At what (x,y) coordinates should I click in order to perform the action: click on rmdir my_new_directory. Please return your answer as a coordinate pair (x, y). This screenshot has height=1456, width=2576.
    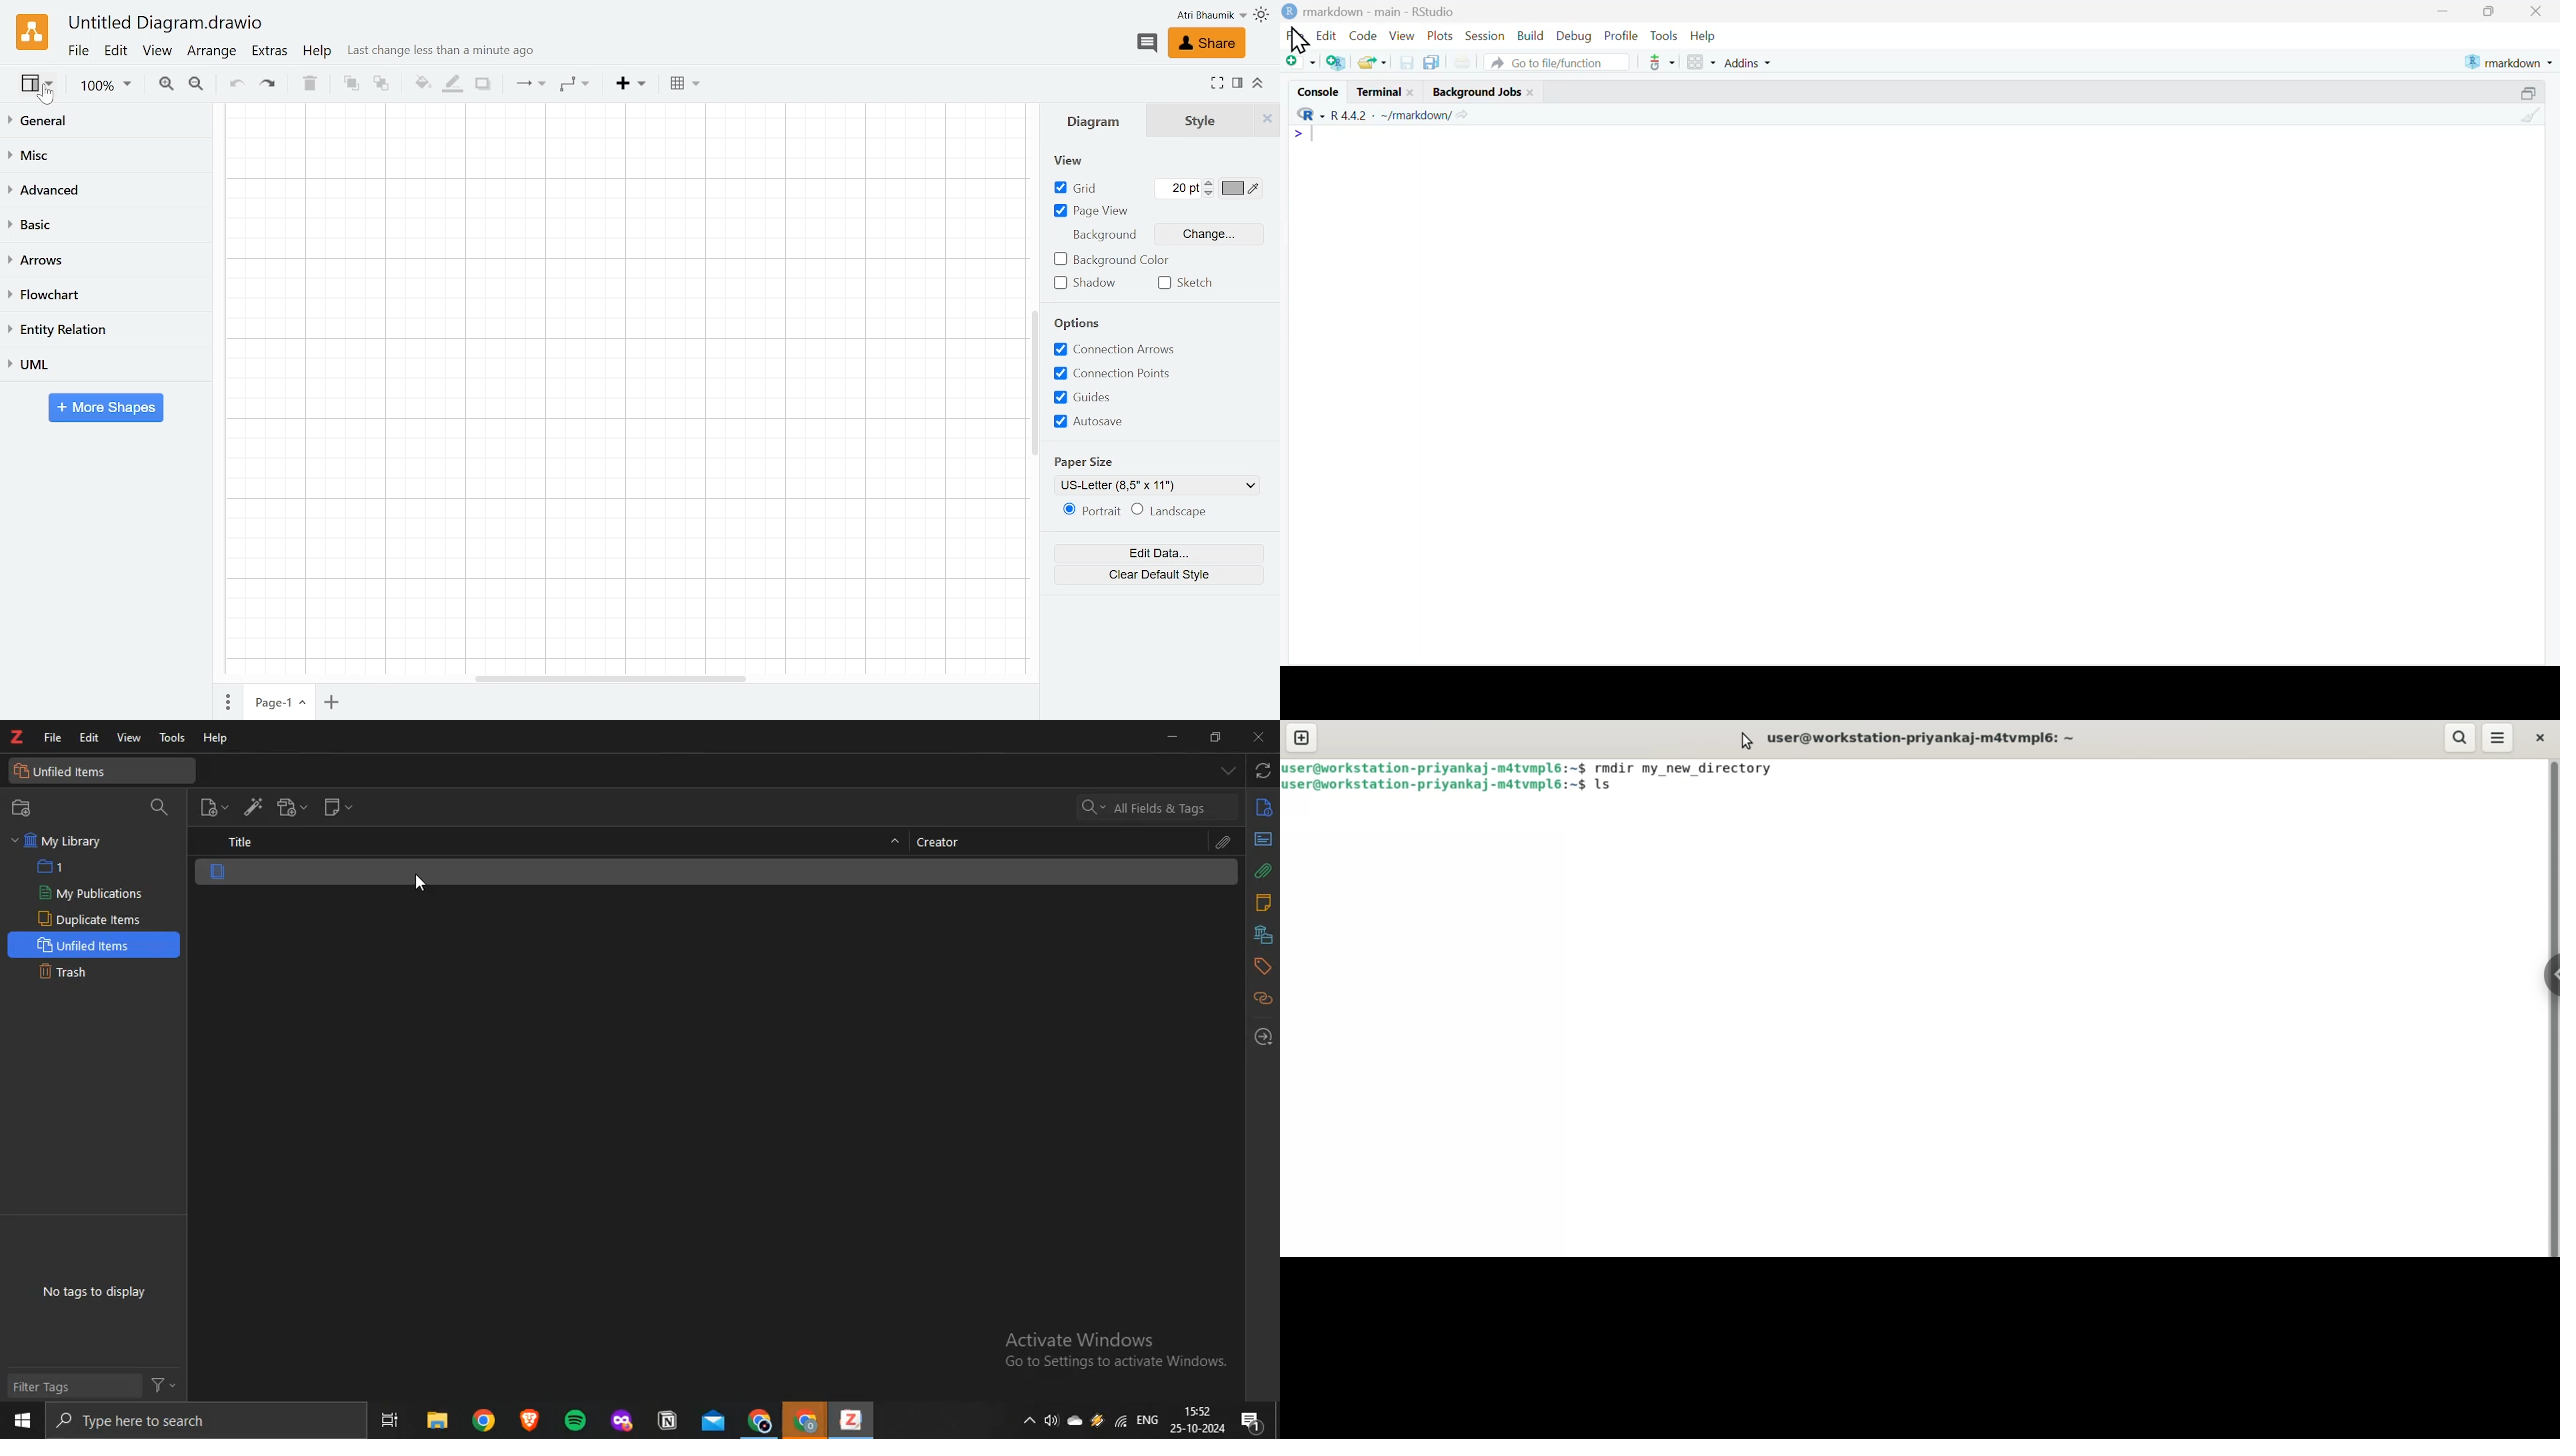
    Looking at the image, I should click on (1685, 767).